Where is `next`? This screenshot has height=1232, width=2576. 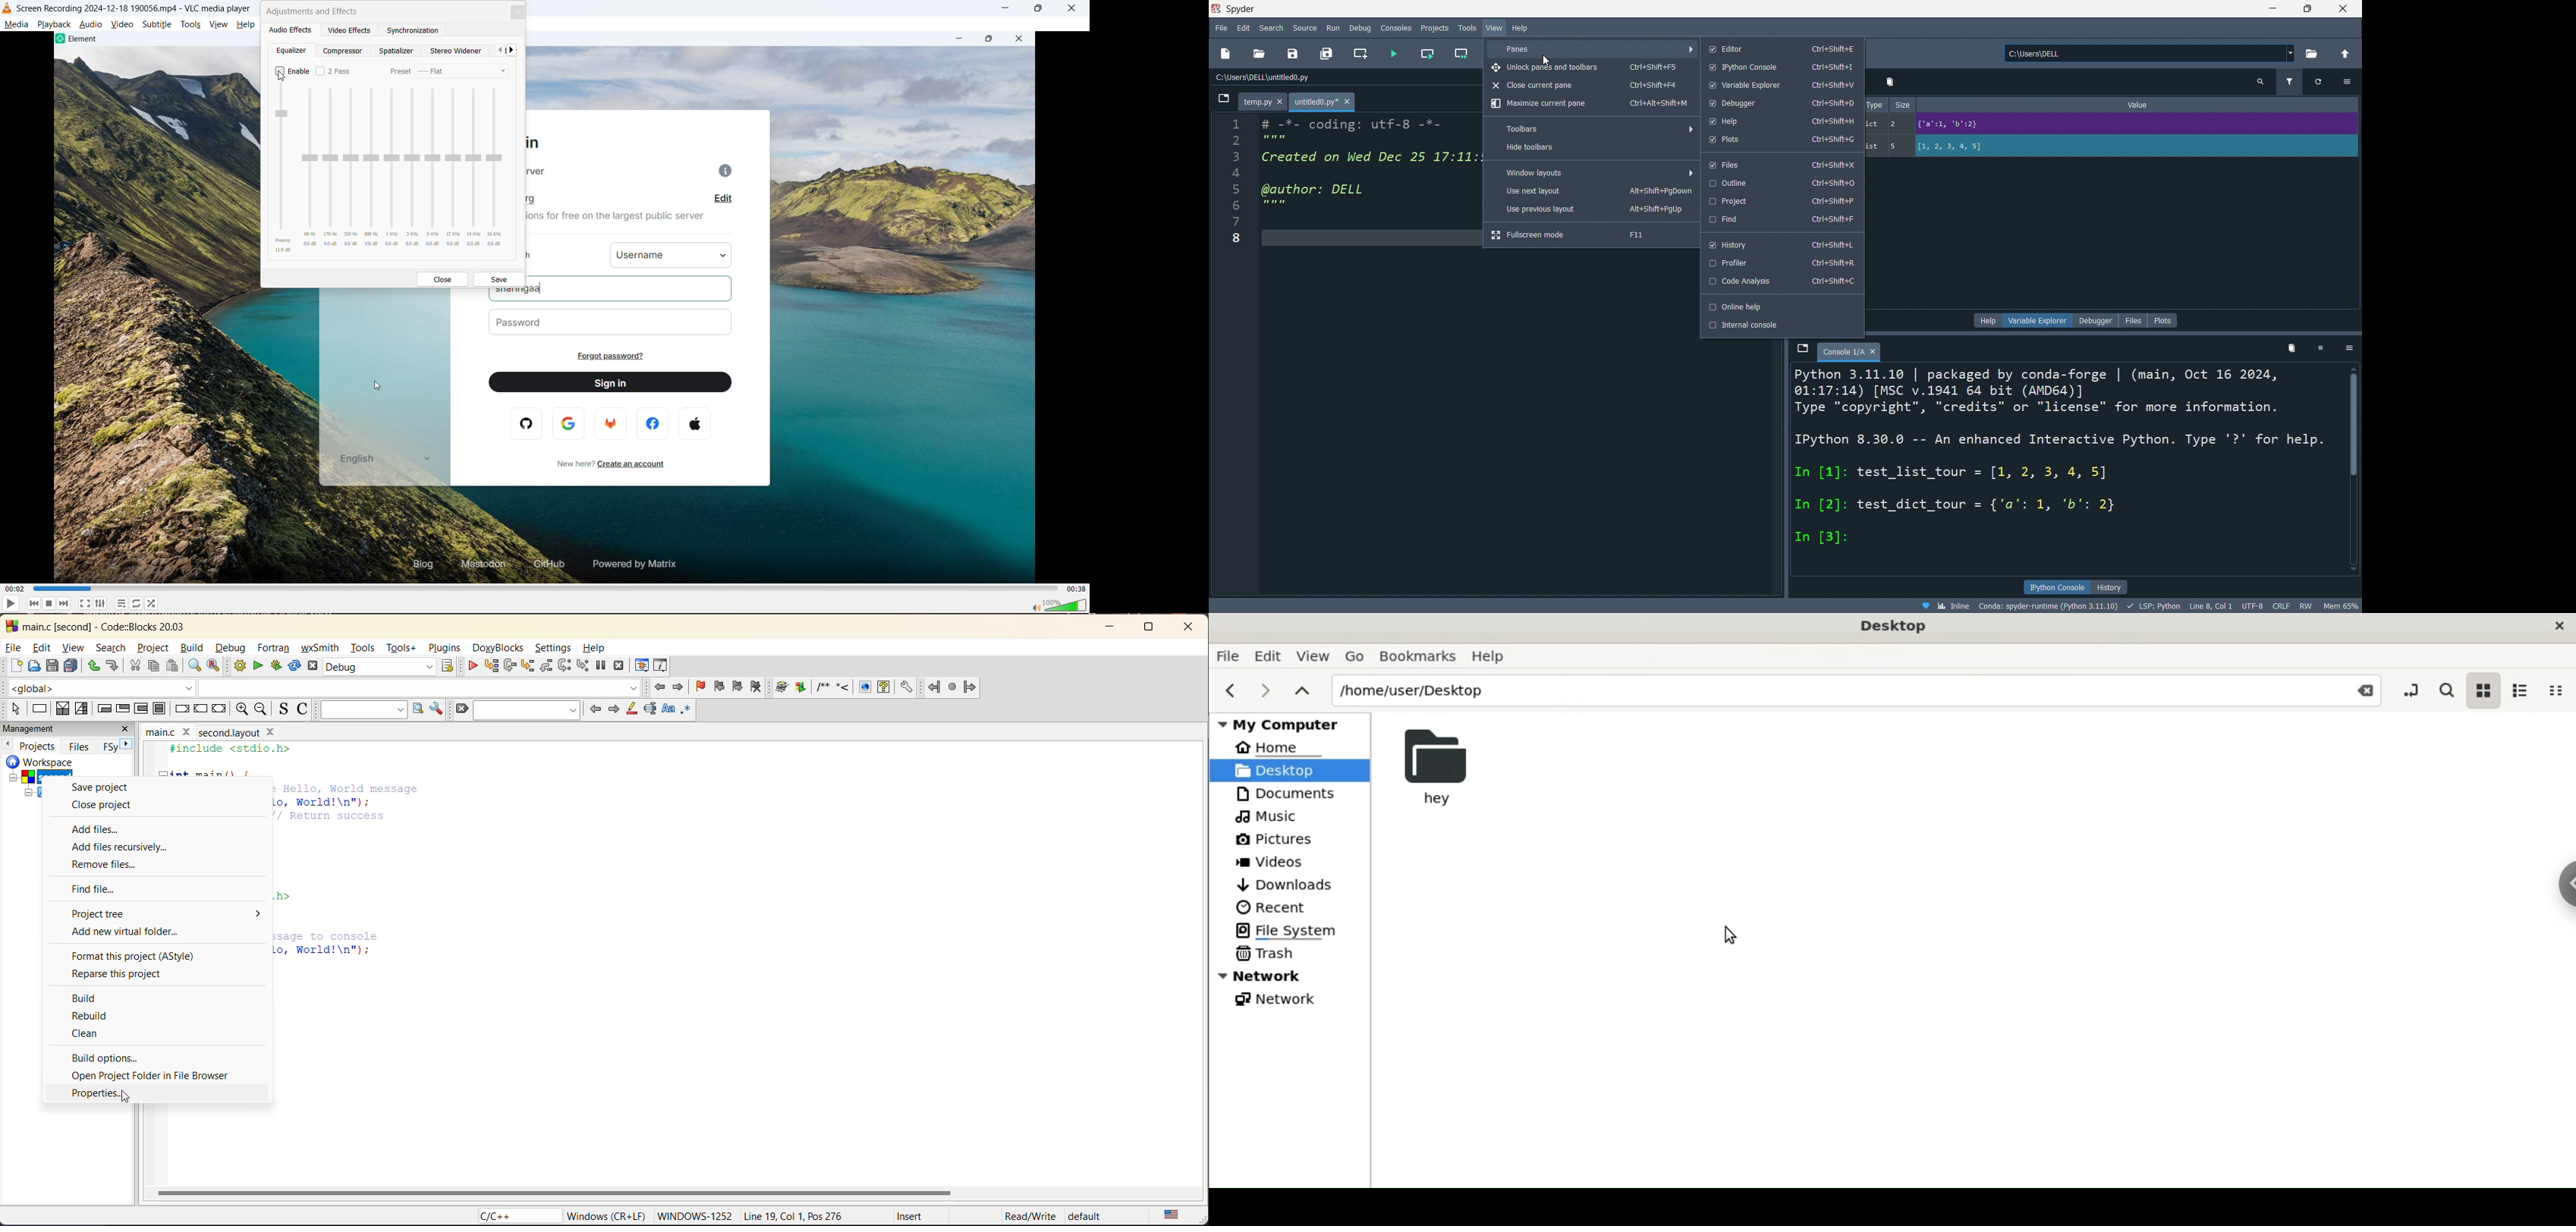 next is located at coordinates (614, 711).